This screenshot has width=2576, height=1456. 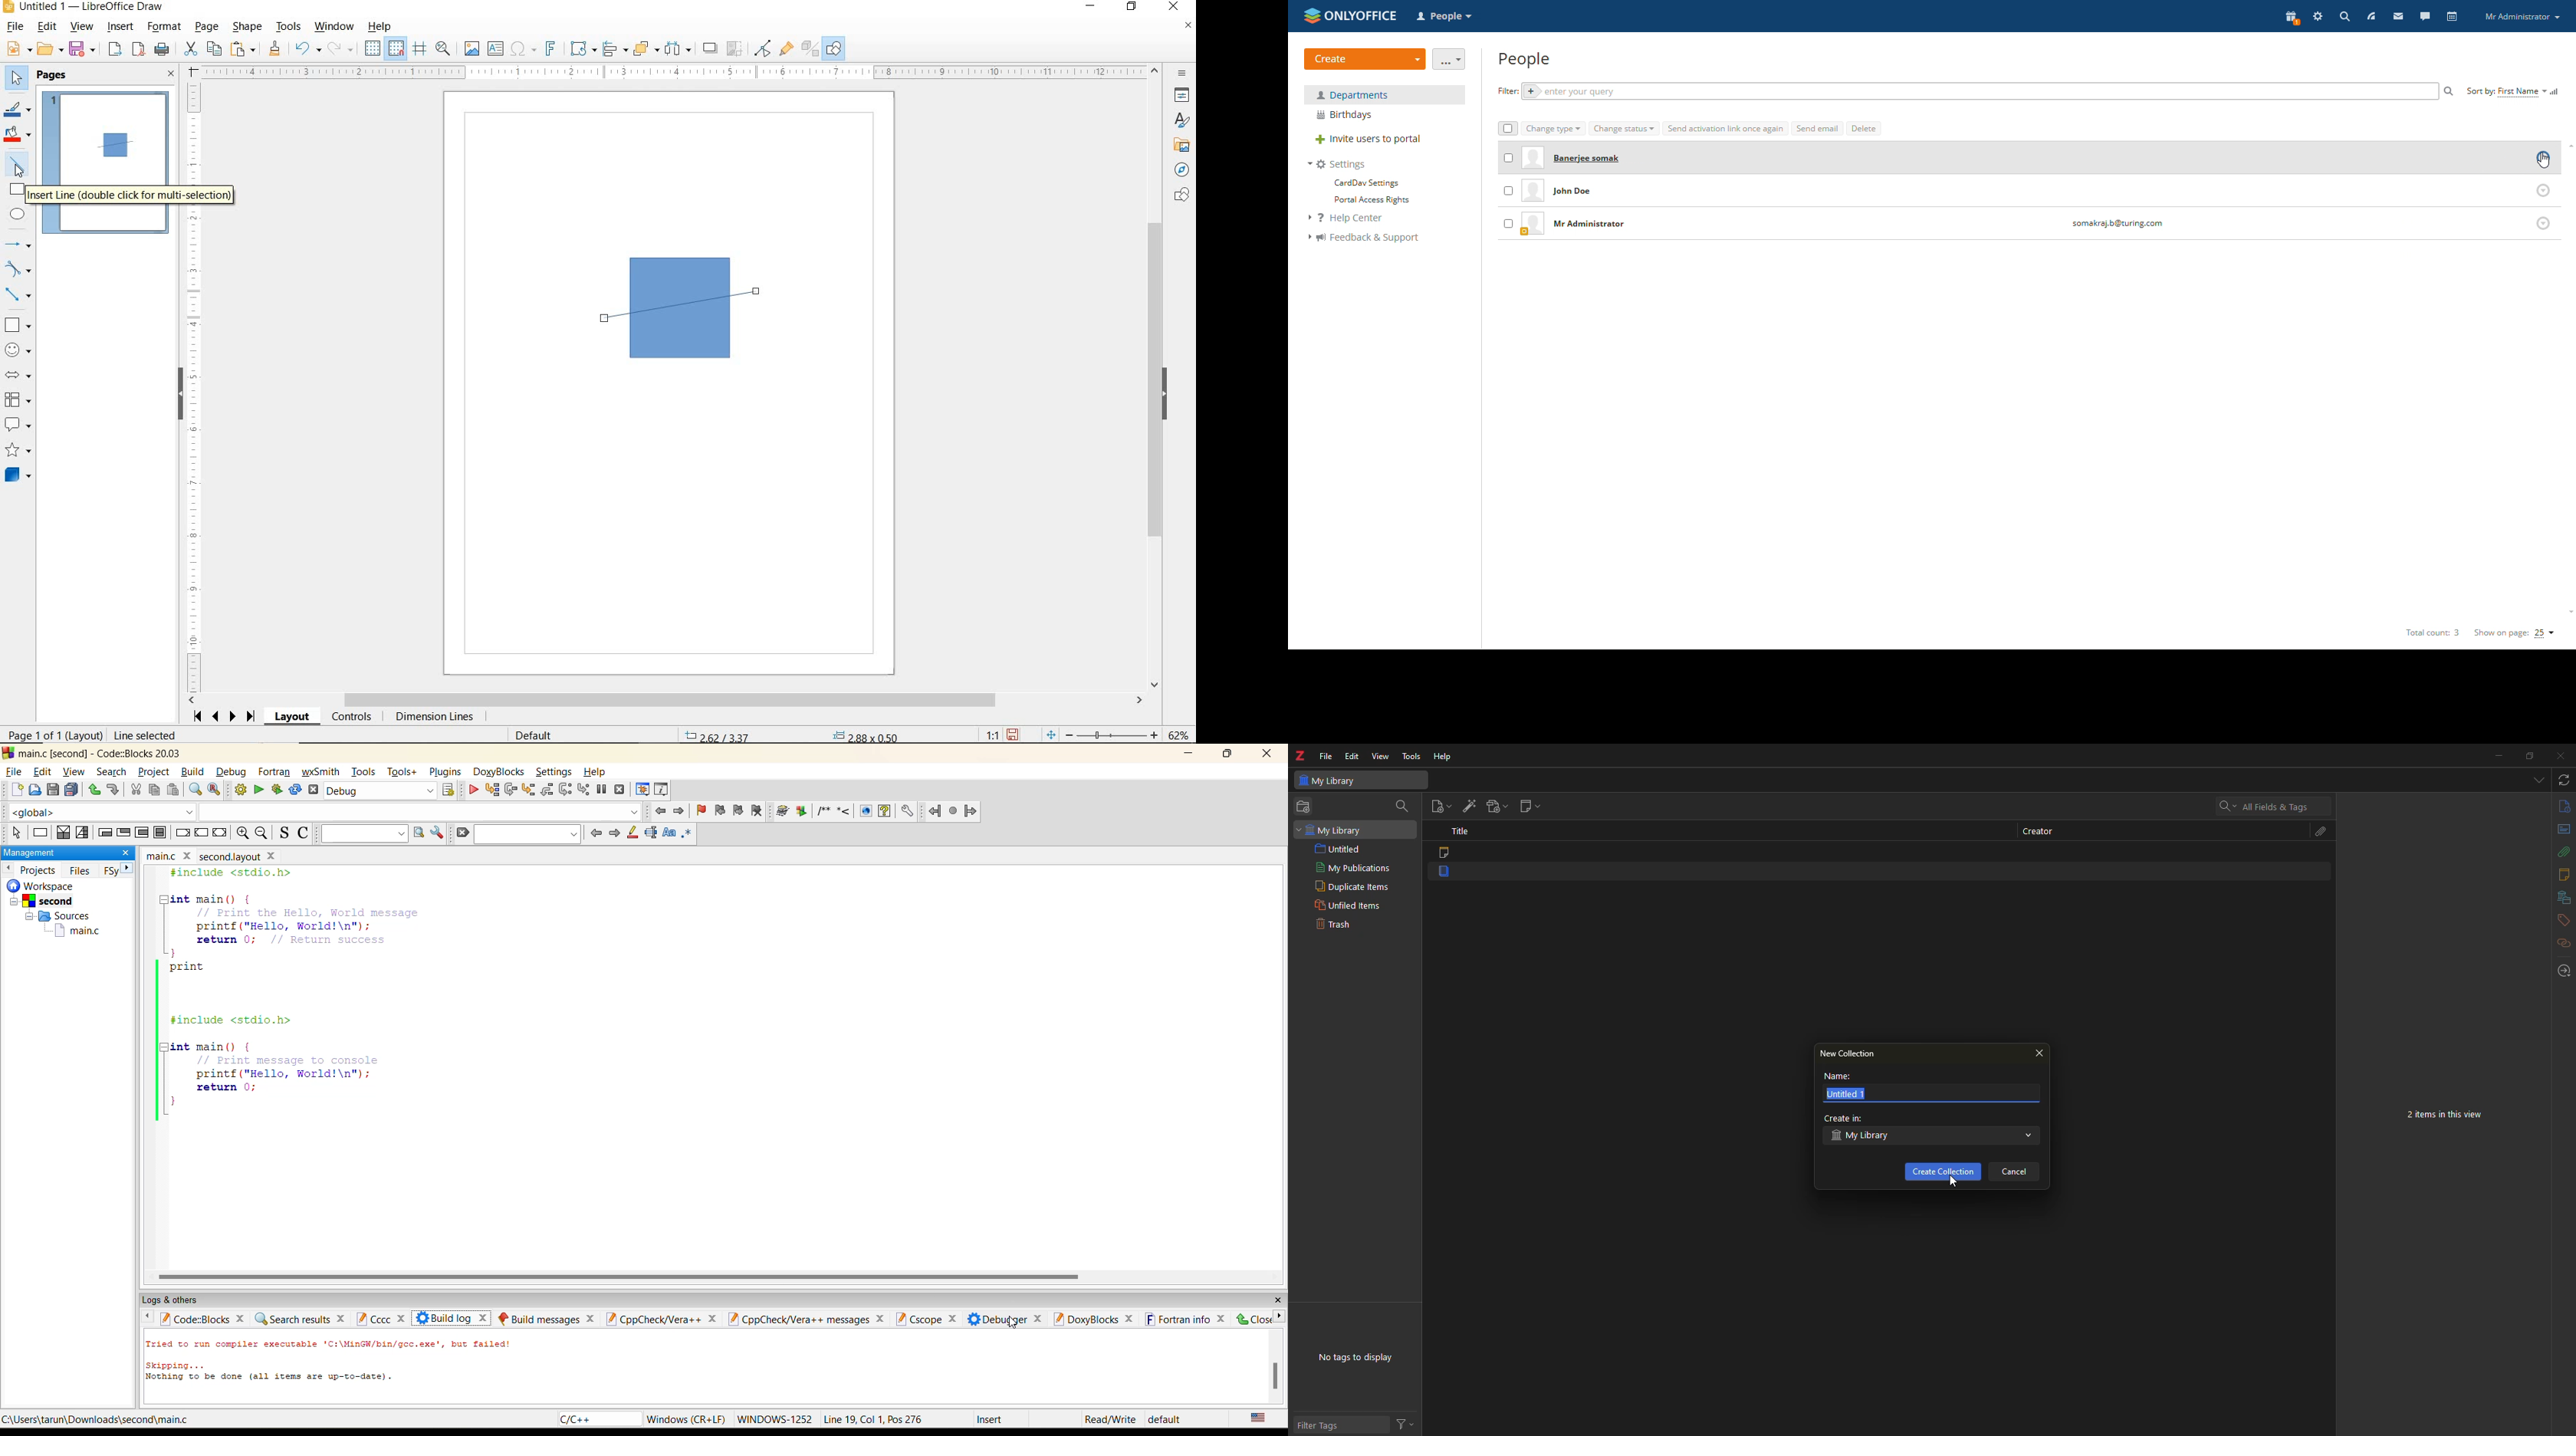 I want to click on sync, so click(x=2563, y=781).